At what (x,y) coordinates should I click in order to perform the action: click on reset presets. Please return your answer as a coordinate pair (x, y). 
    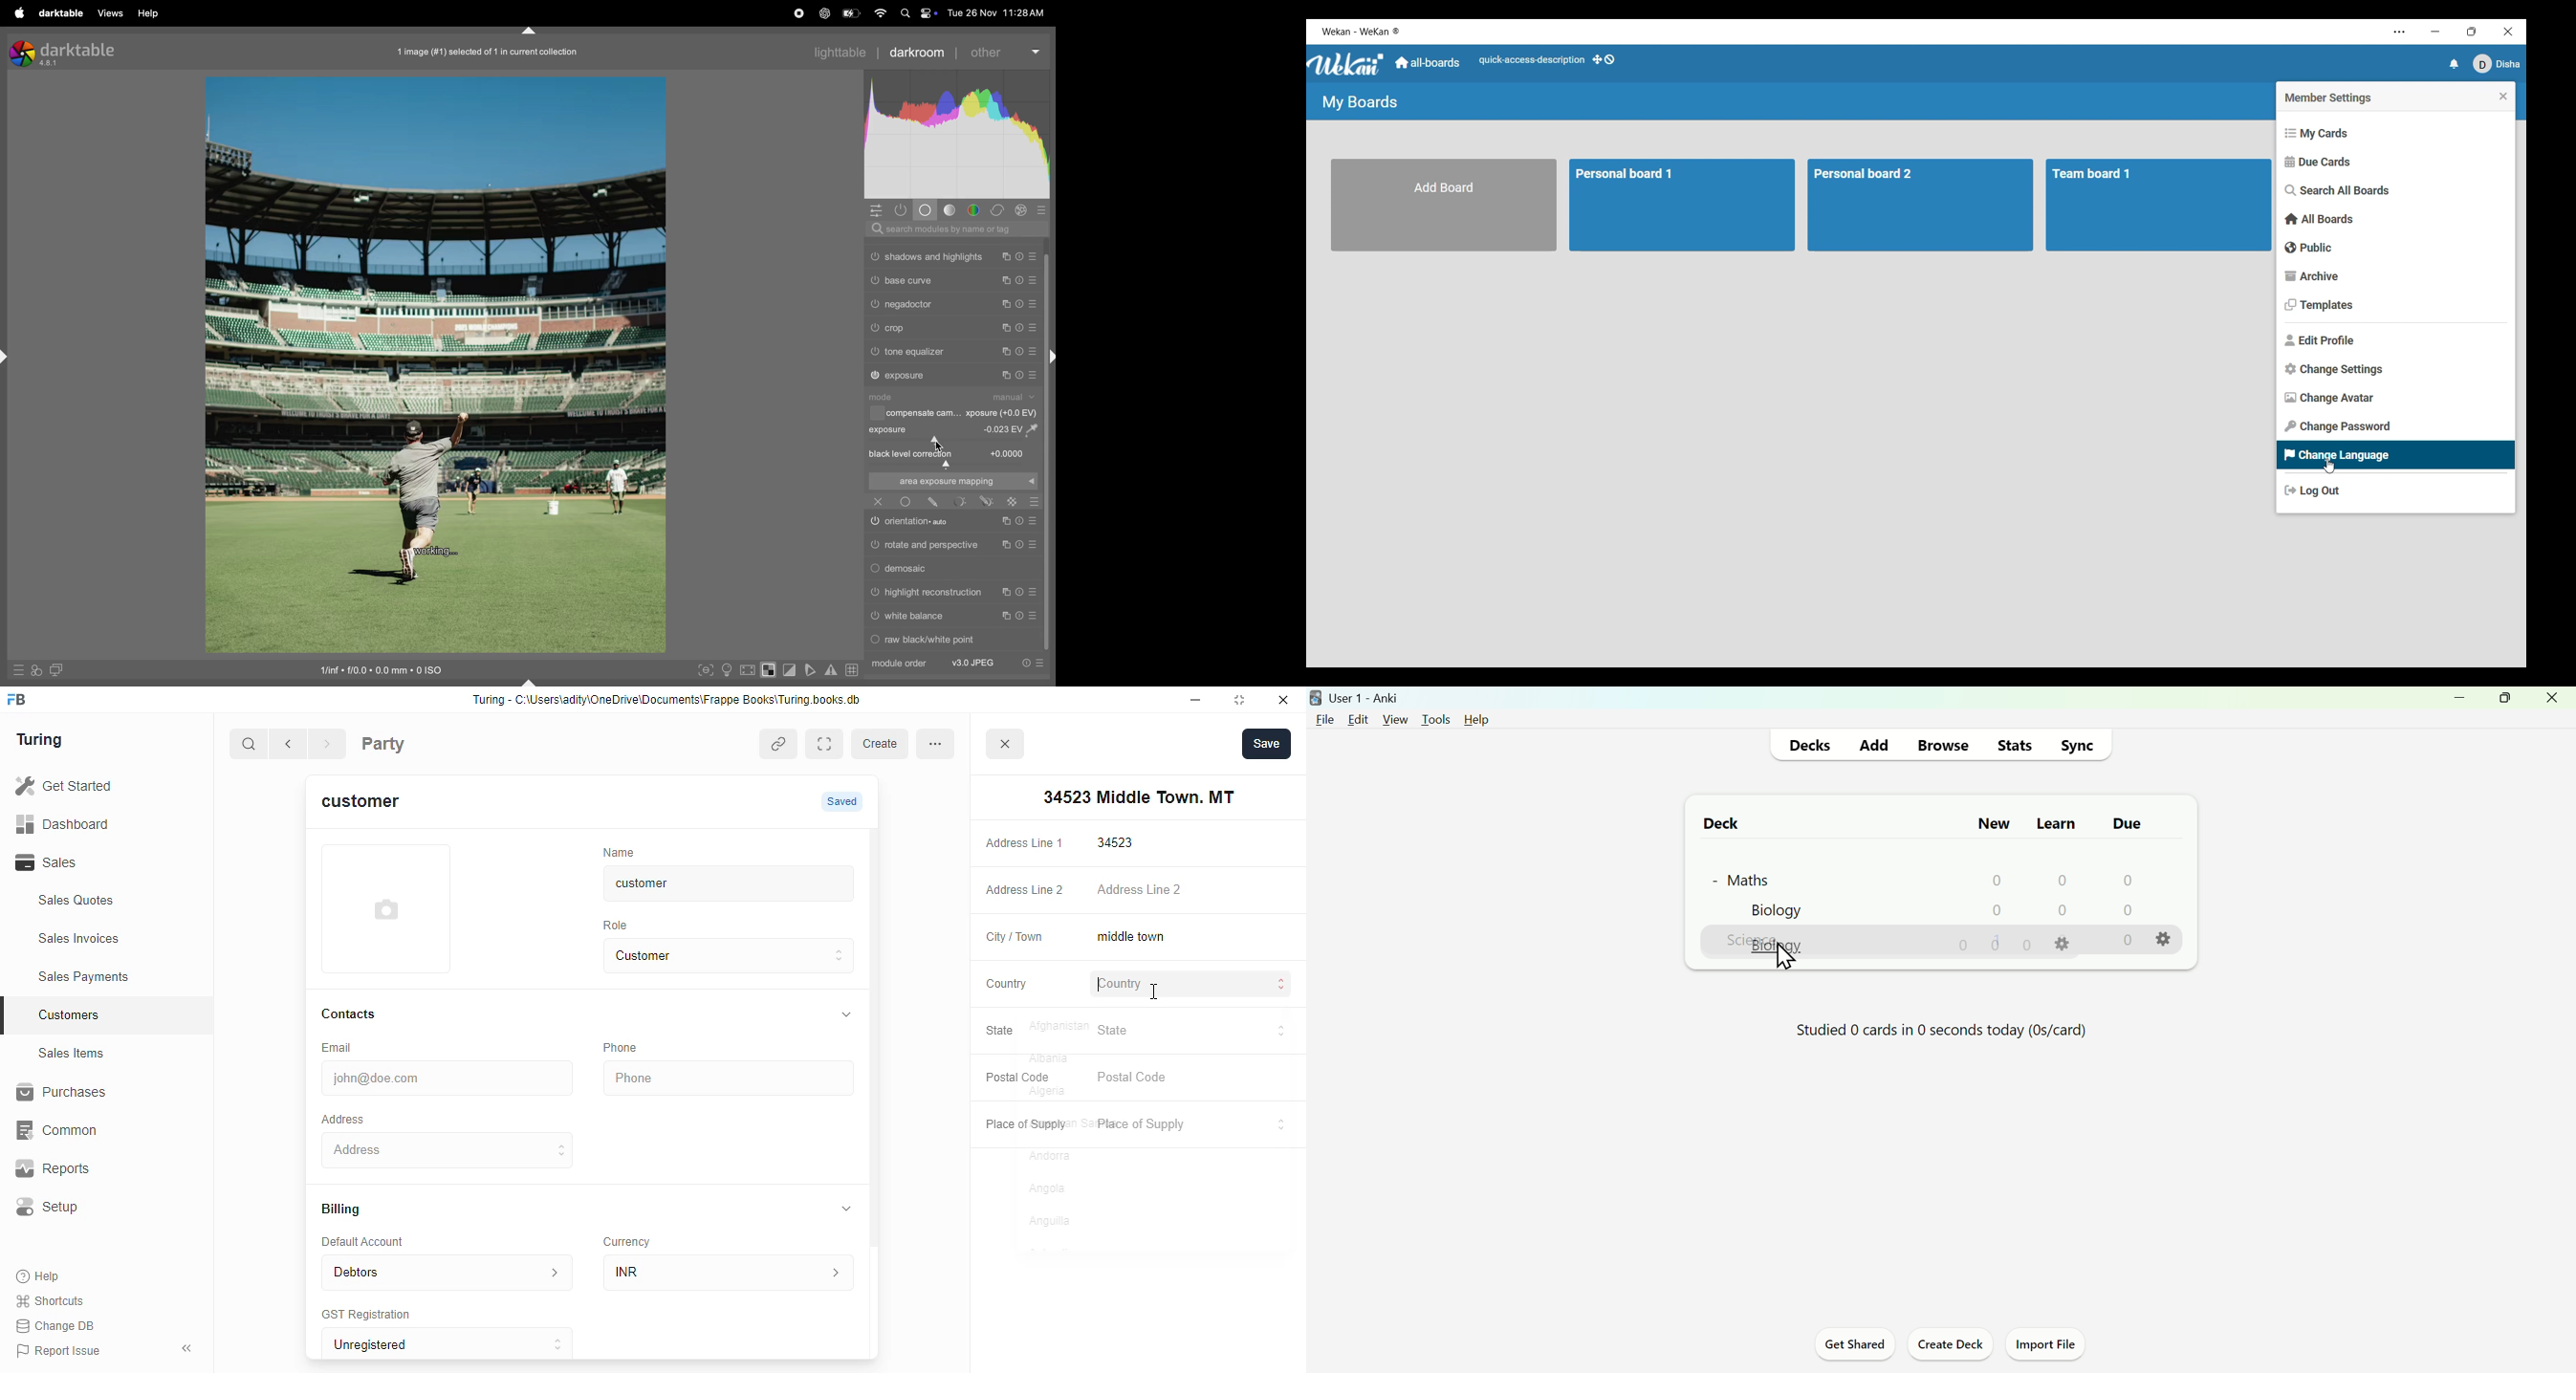
    Looking at the image, I should click on (1021, 257).